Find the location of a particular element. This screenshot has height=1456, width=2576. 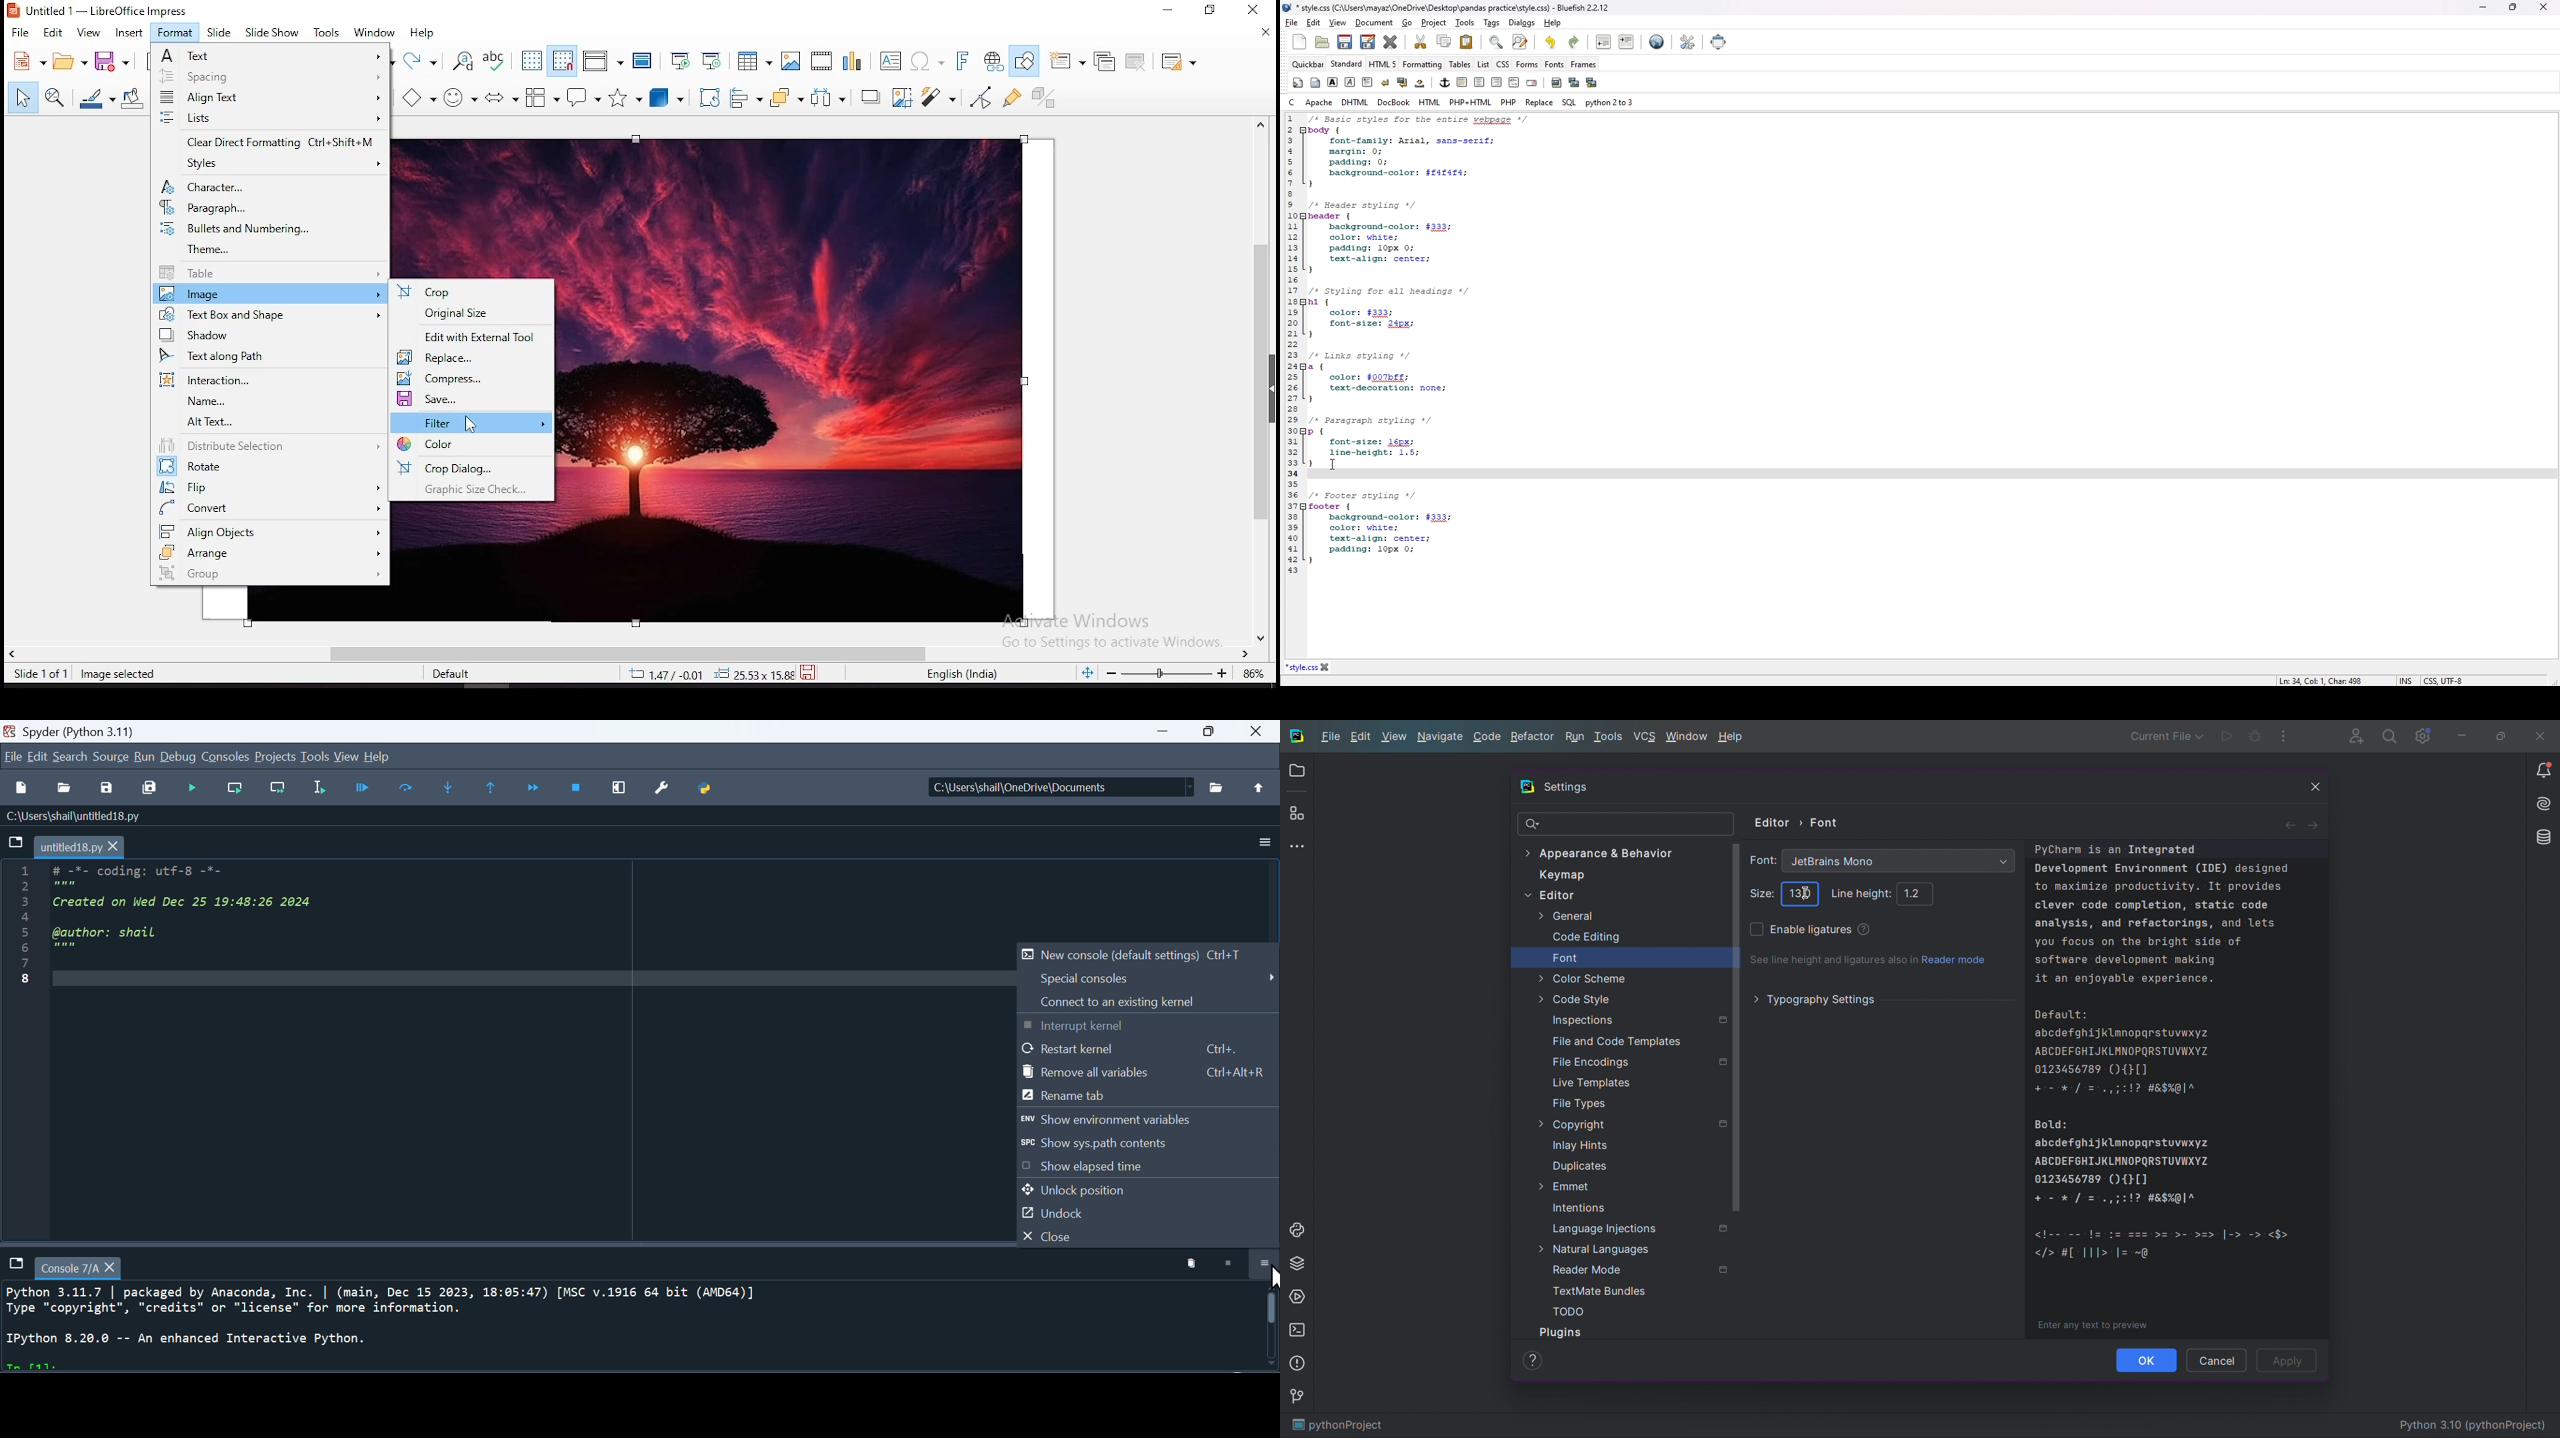

File and Code Templates is located at coordinates (1616, 1040).